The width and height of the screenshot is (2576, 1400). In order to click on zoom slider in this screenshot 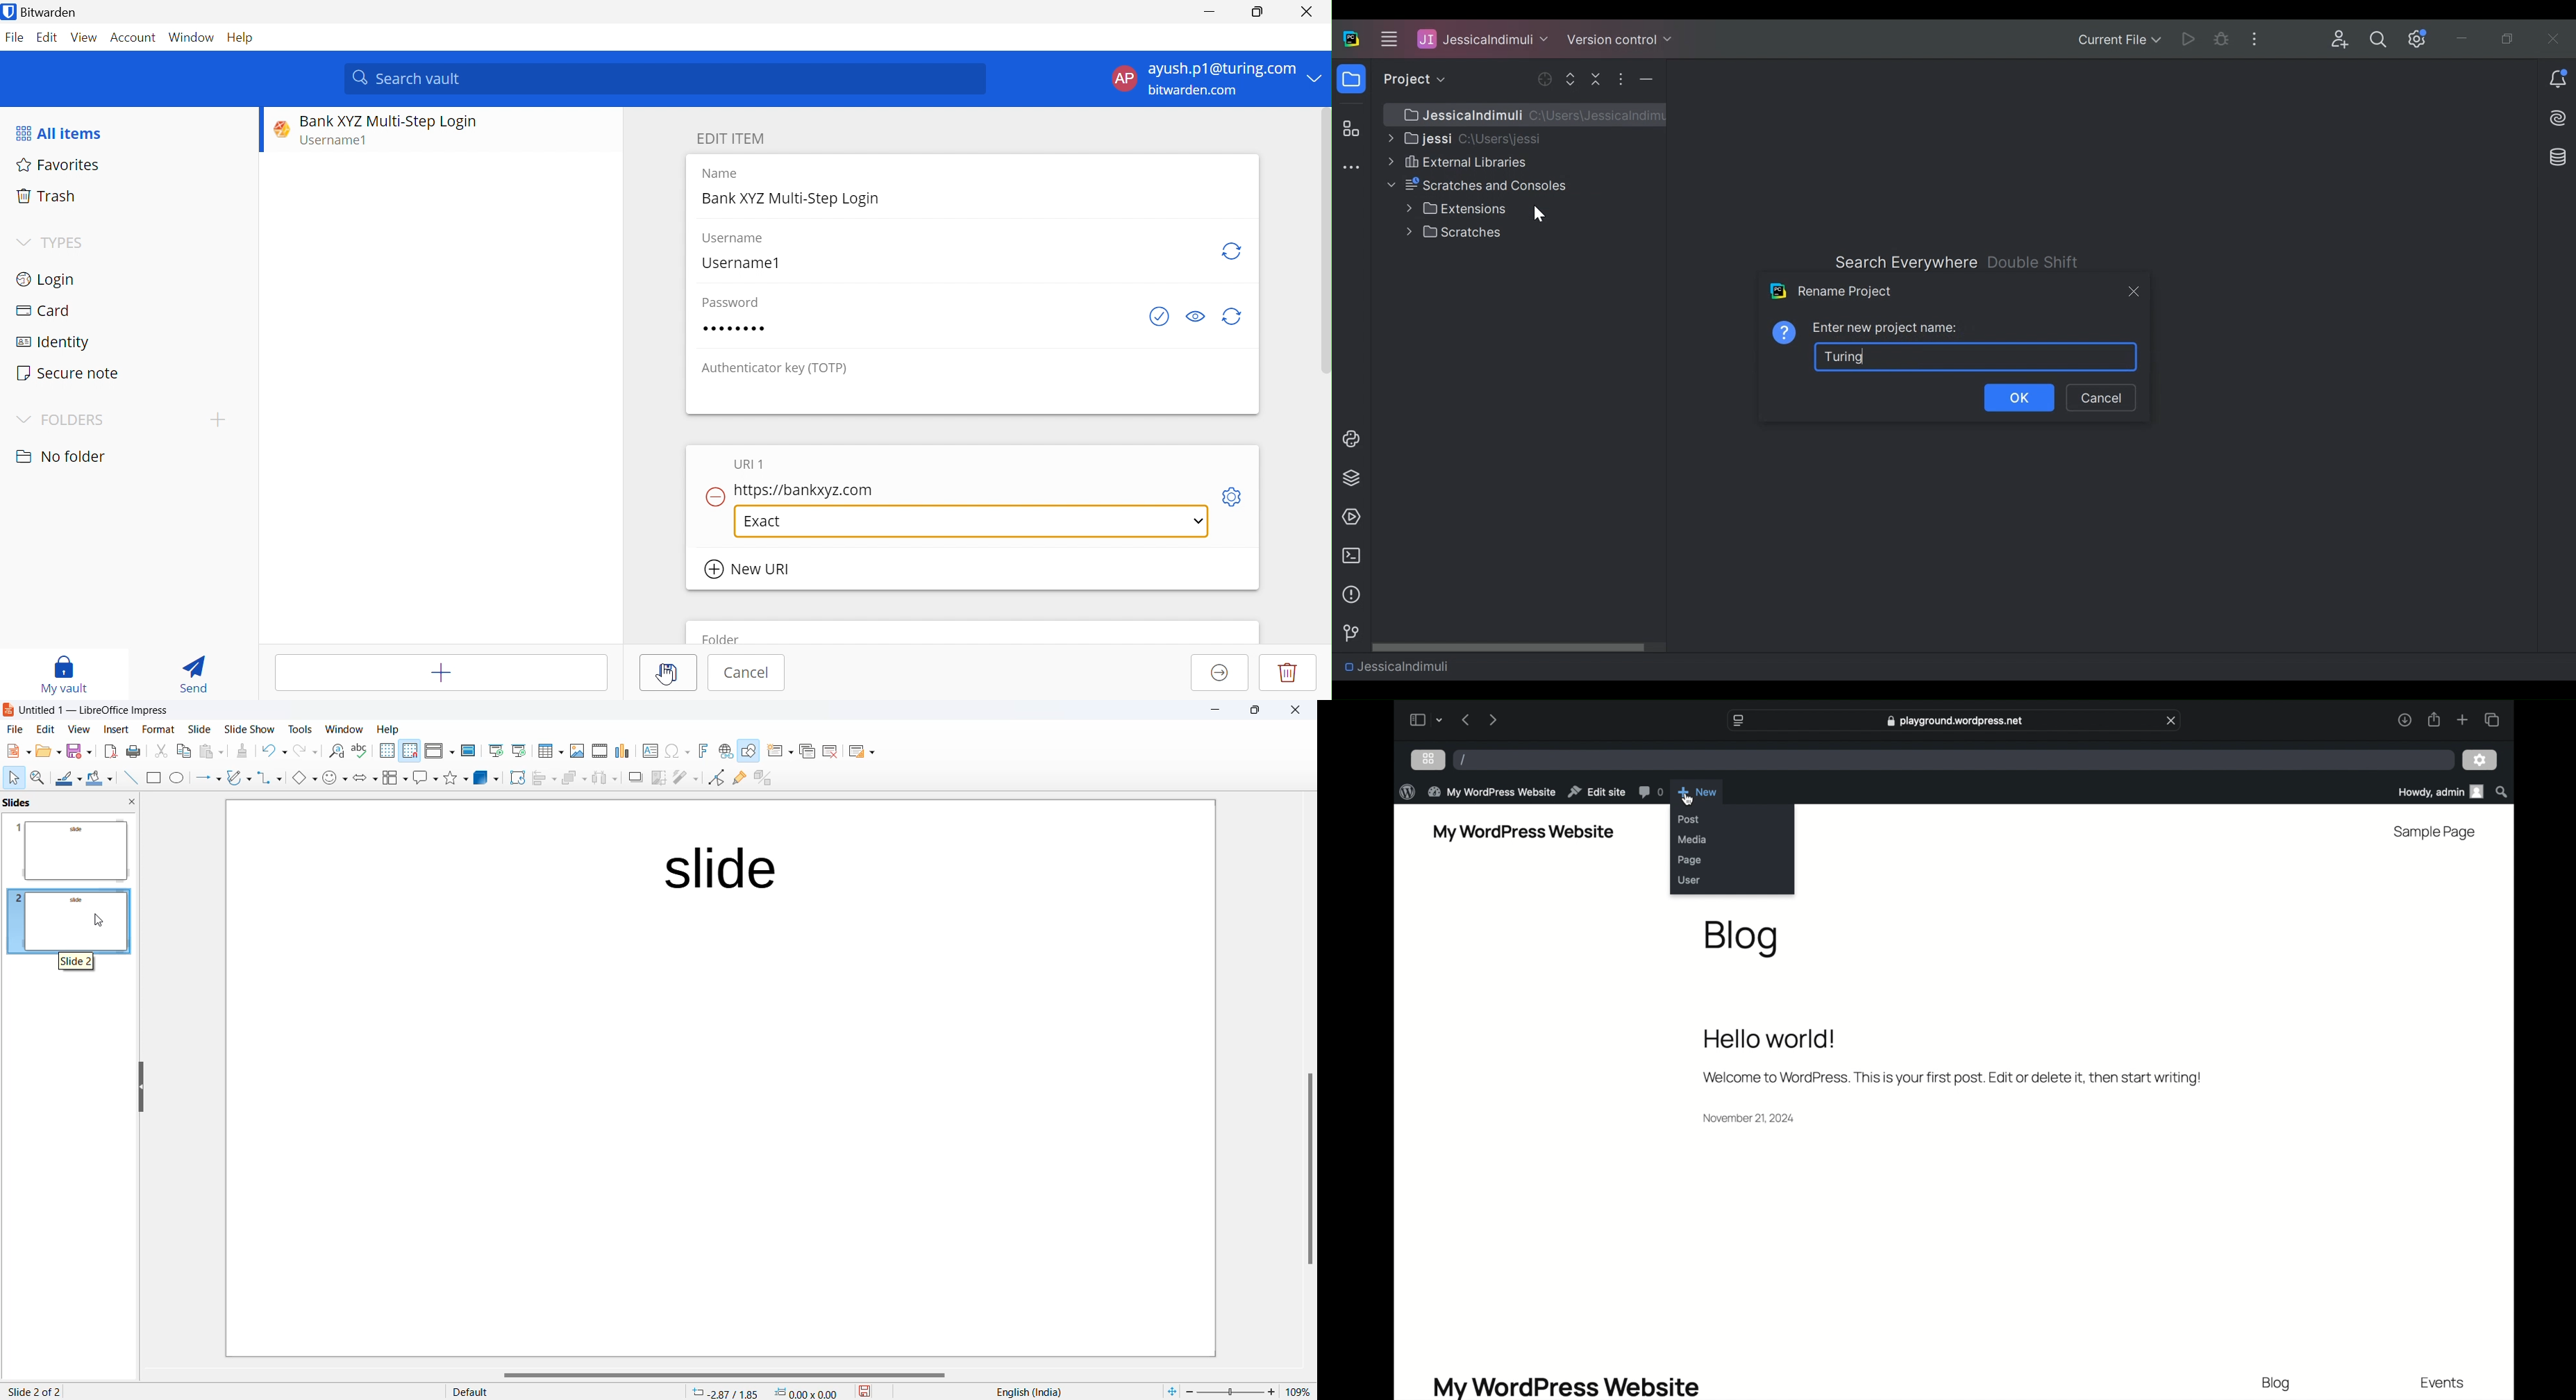, I will do `click(1234, 1390)`.